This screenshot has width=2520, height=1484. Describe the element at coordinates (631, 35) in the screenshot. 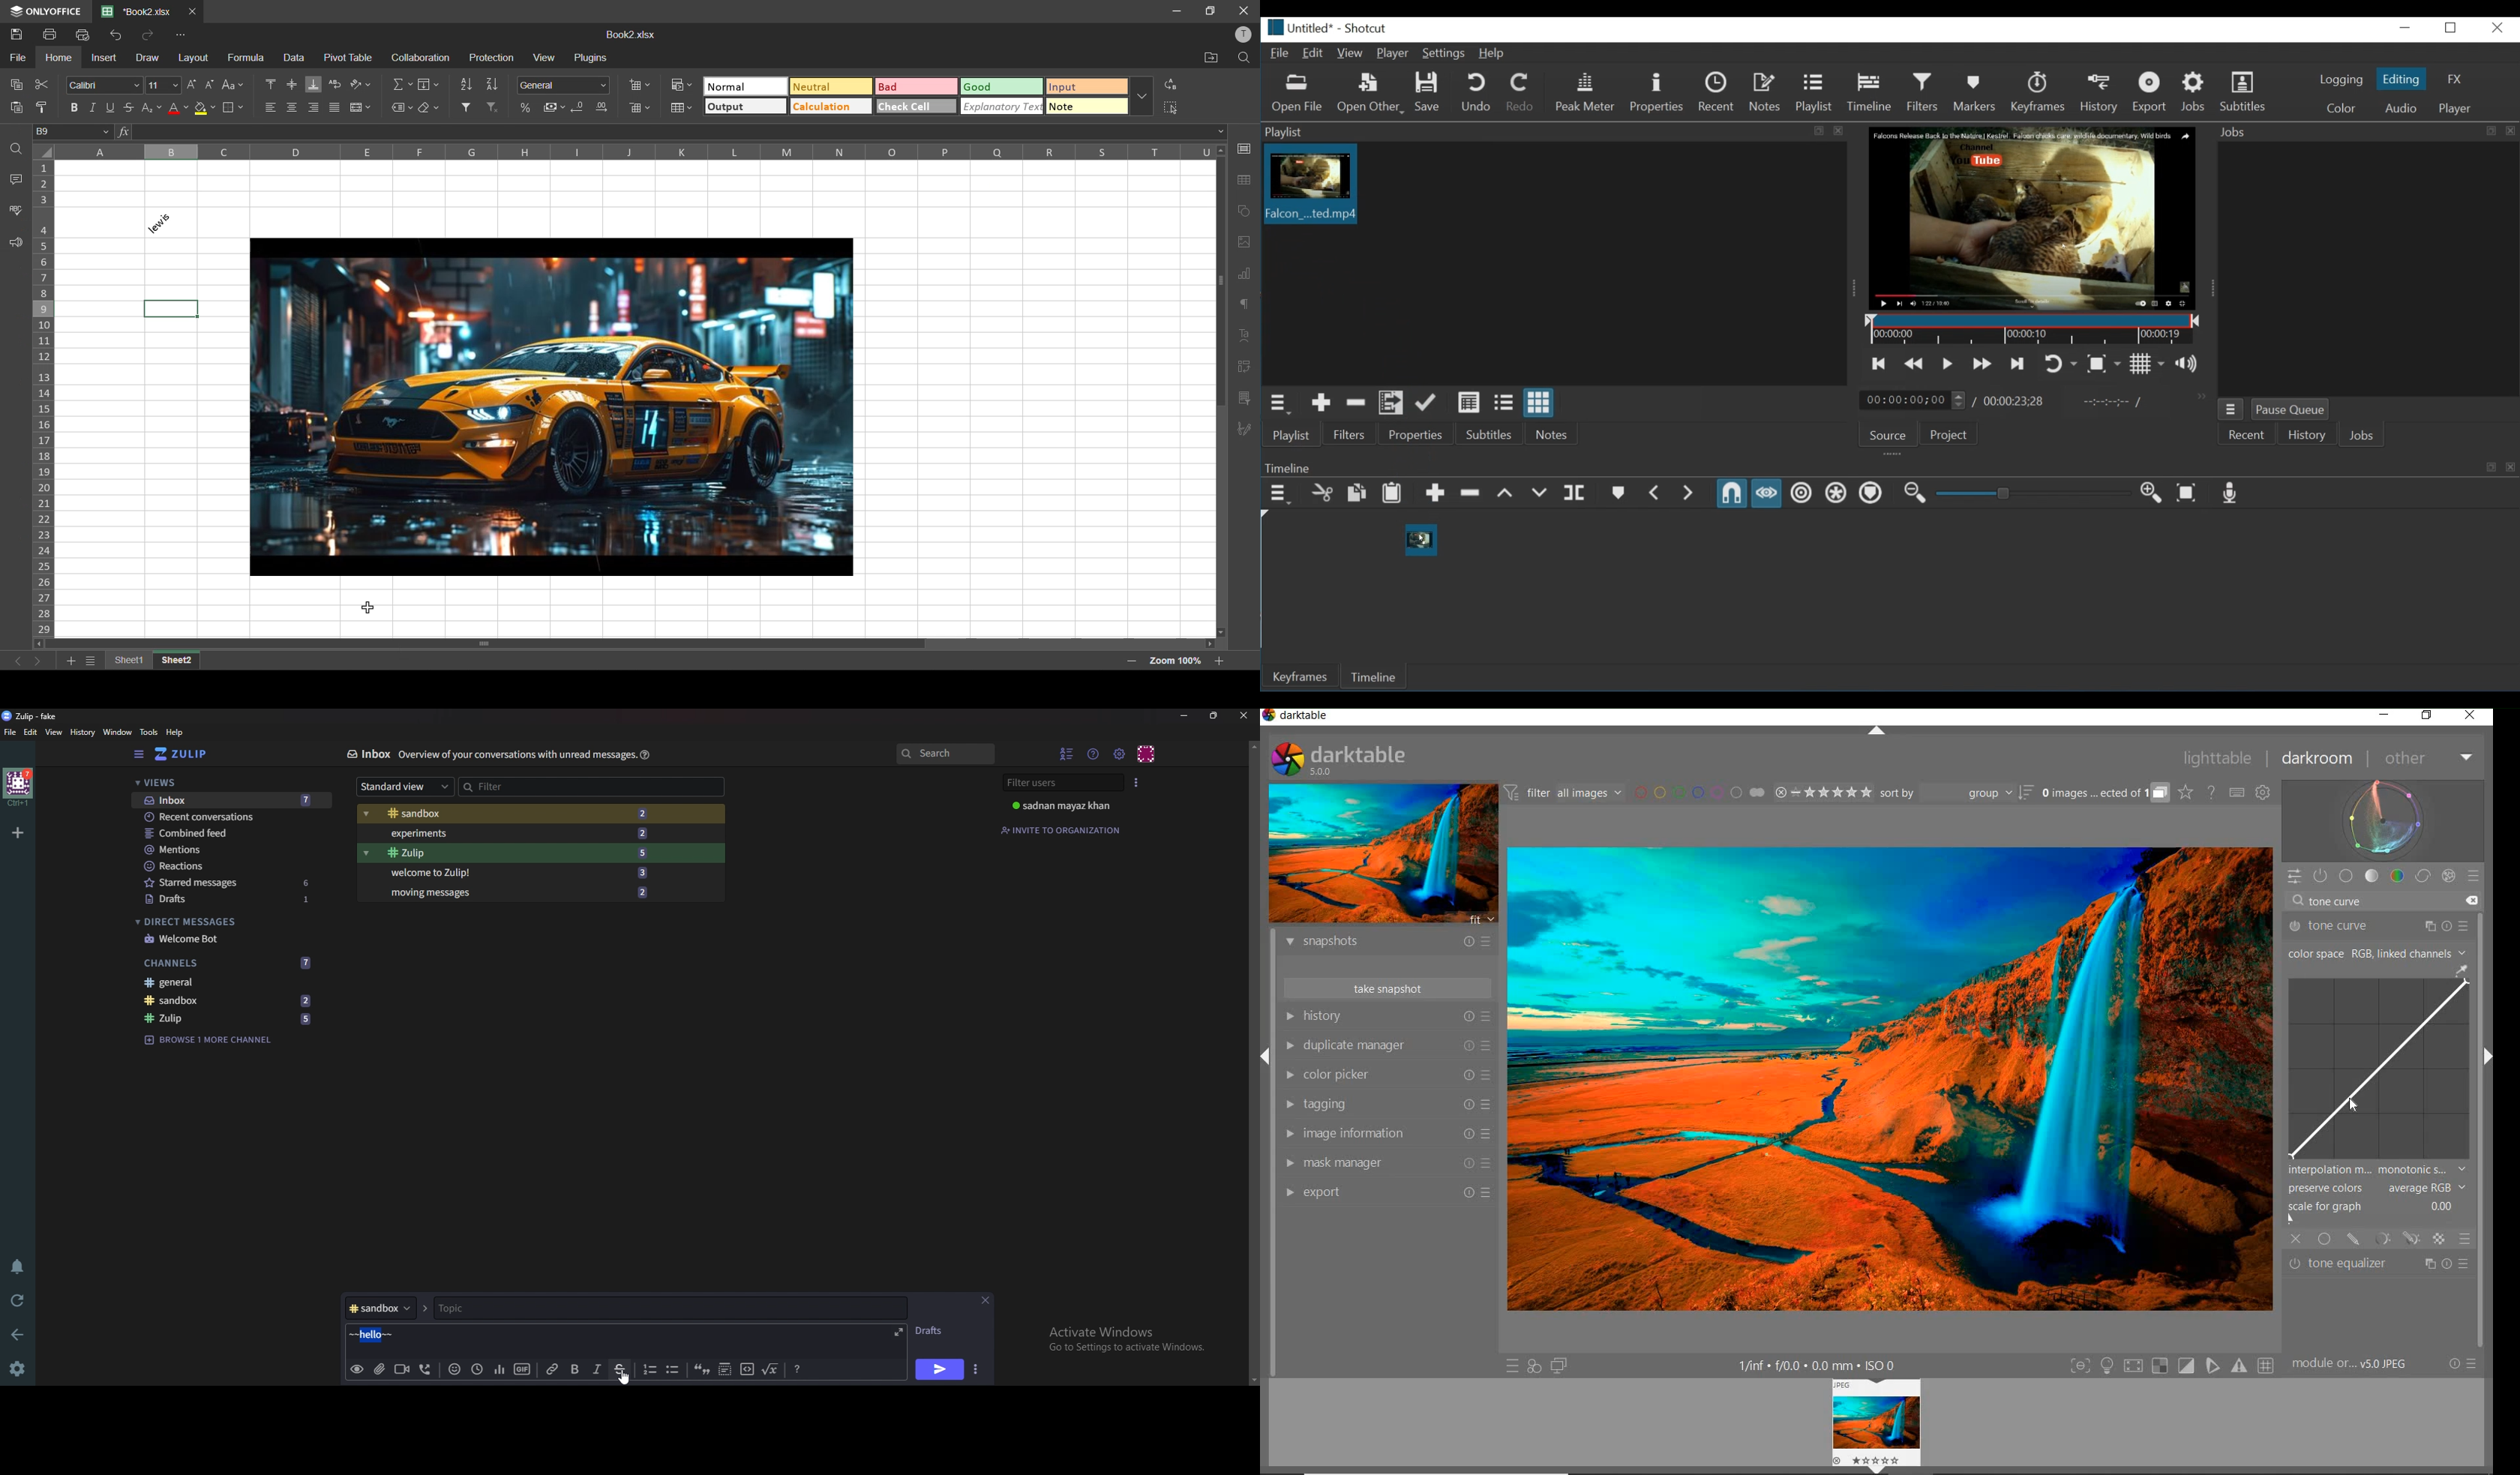

I see `Book2.xlsx` at that location.